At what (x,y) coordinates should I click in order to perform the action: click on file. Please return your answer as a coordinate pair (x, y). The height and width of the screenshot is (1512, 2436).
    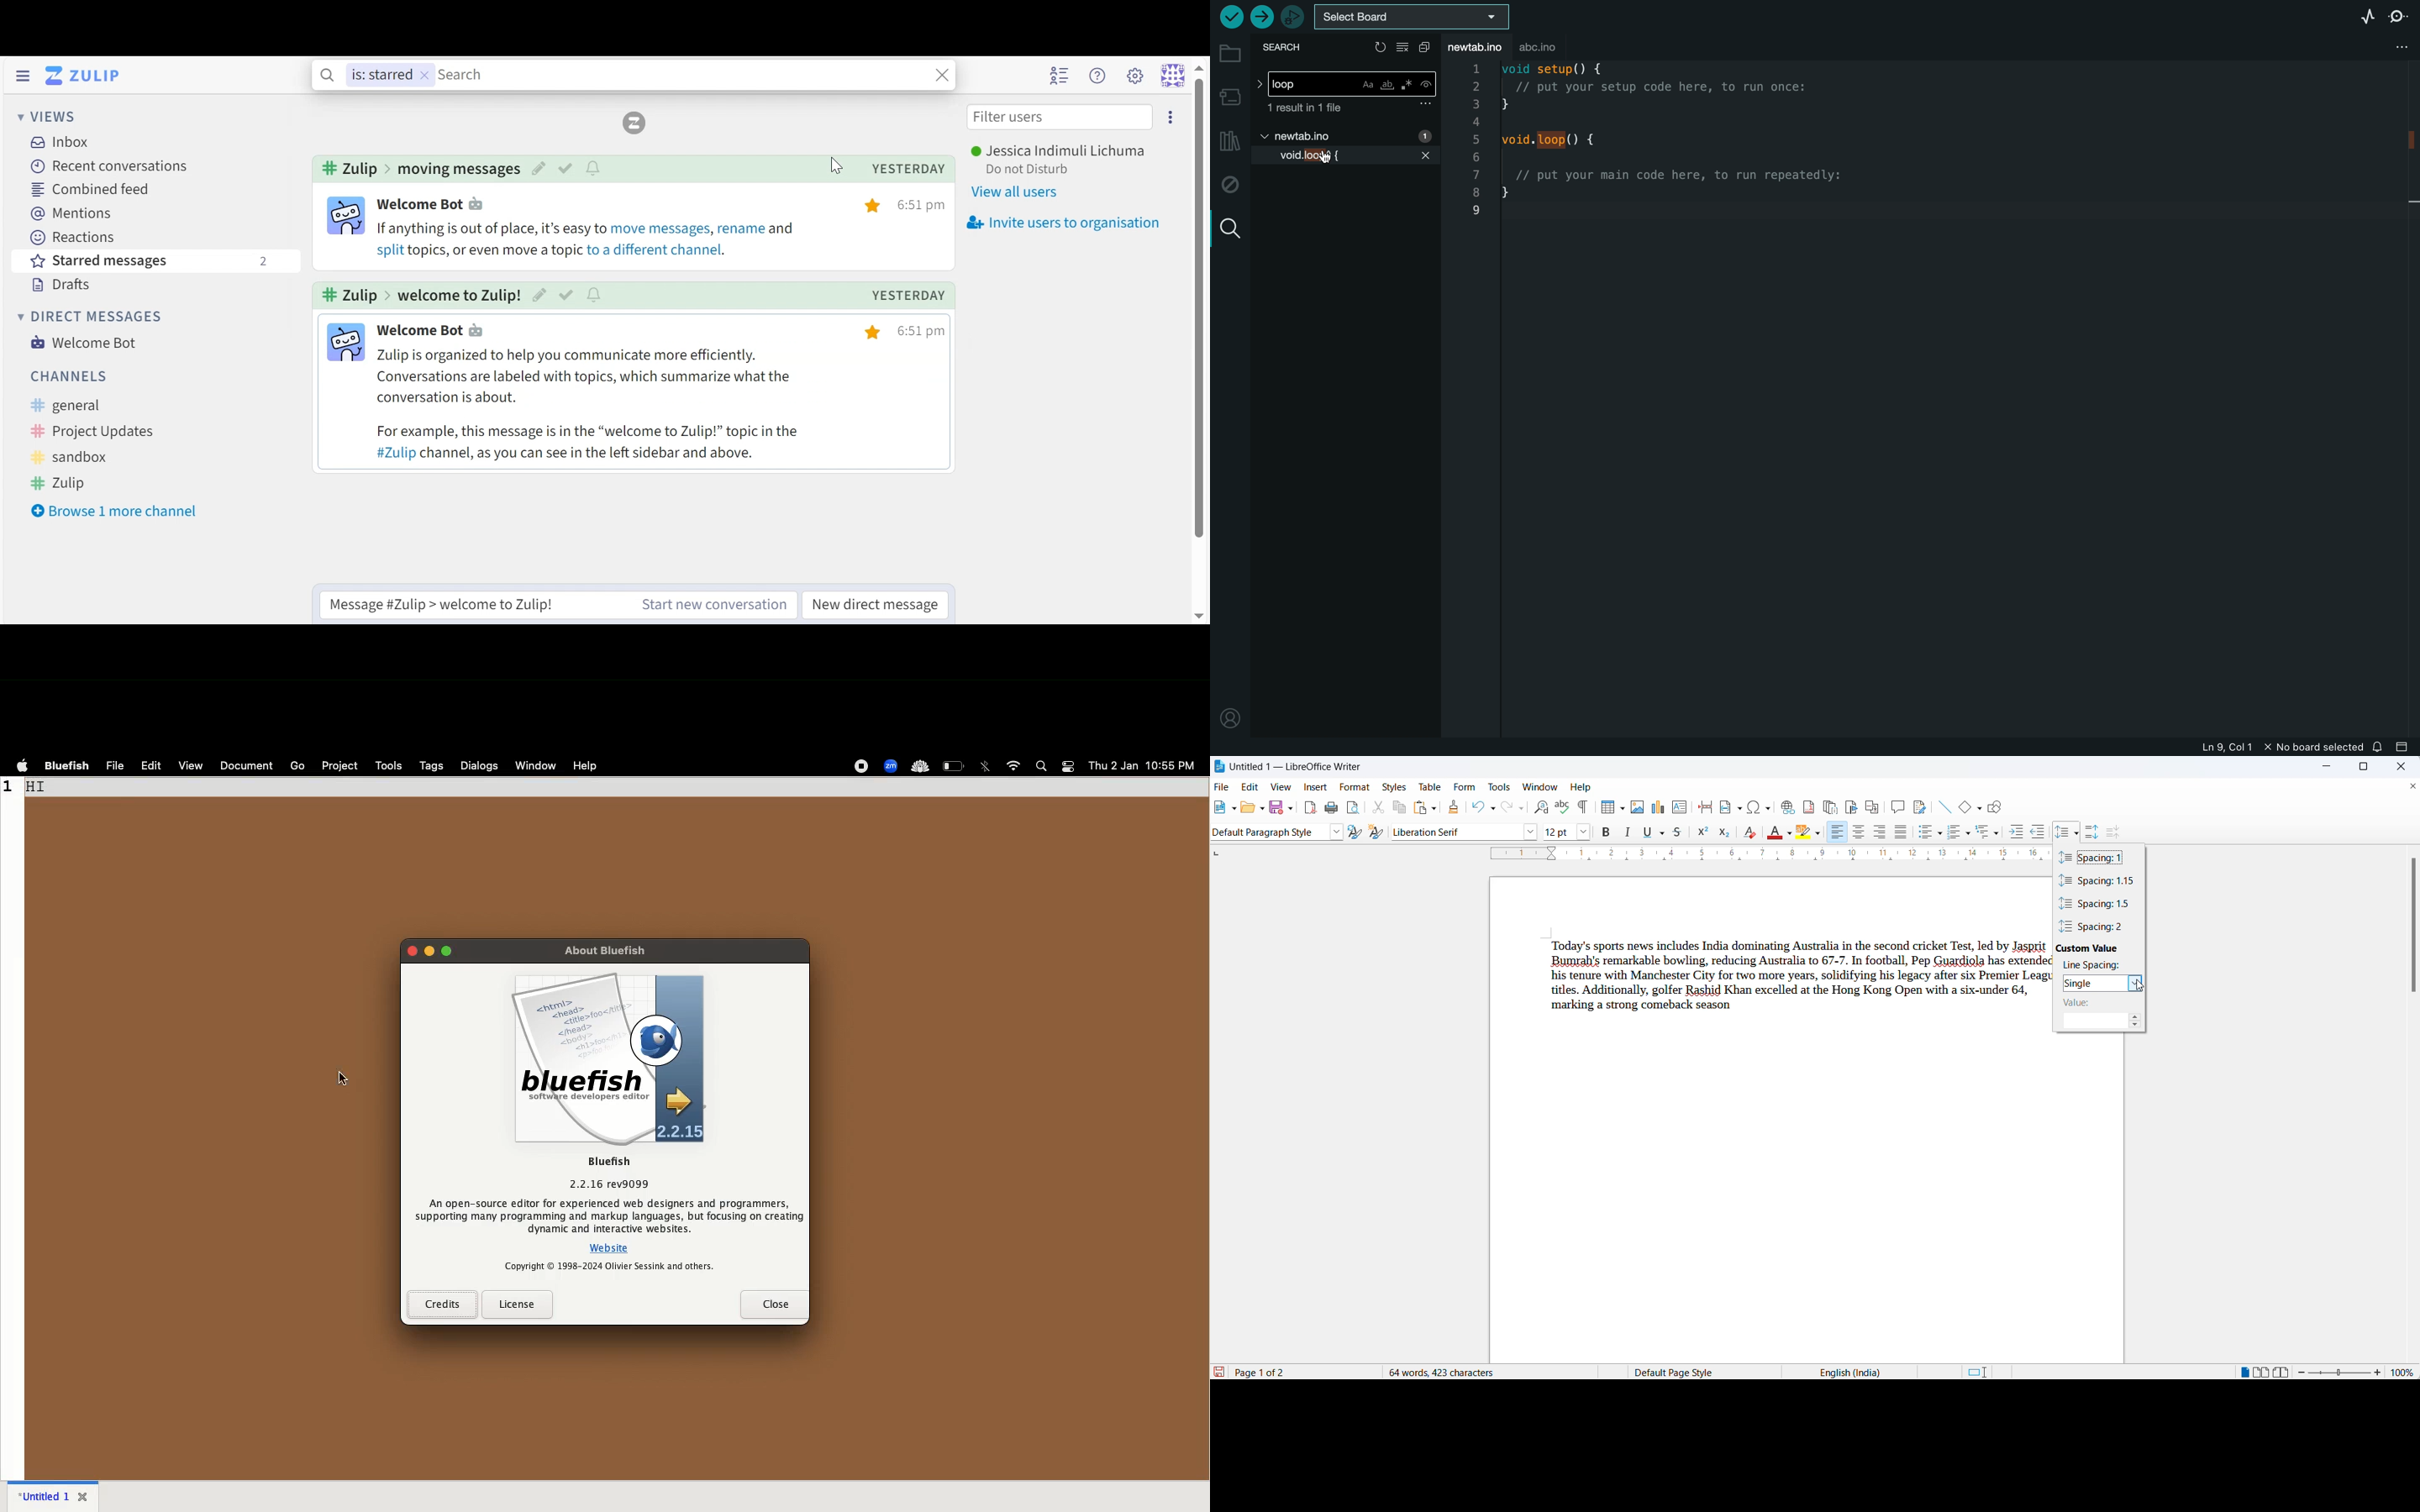
    Looking at the image, I should click on (116, 766).